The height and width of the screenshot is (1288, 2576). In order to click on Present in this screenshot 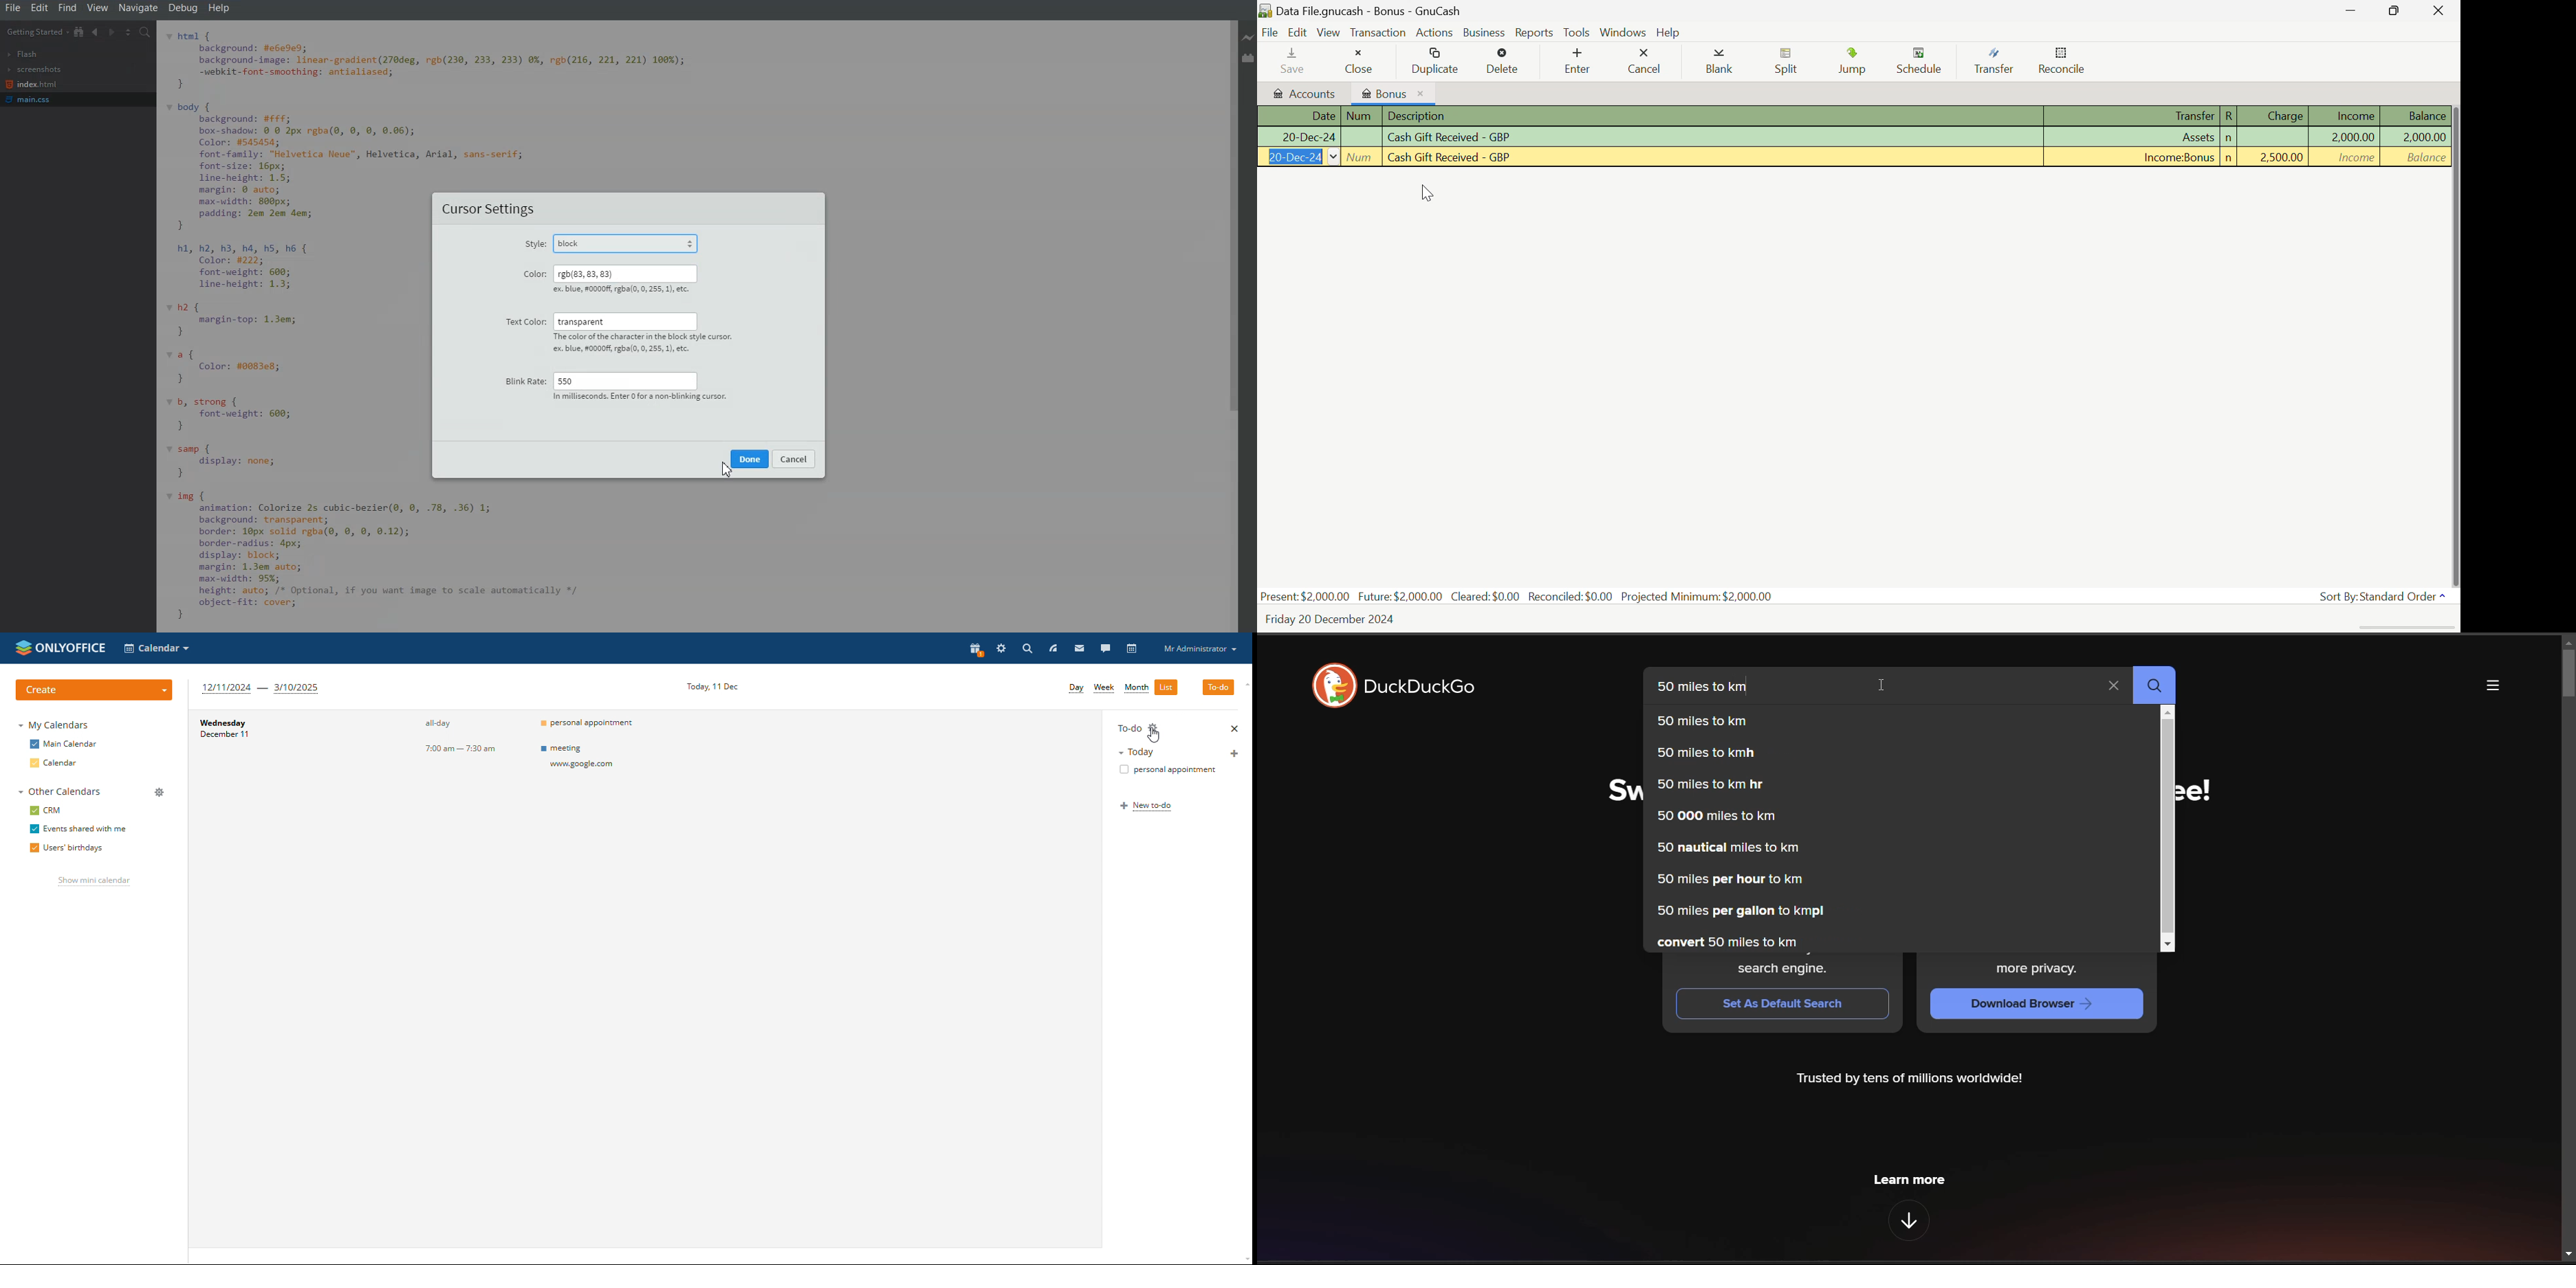, I will do `click(1305, 596)`.